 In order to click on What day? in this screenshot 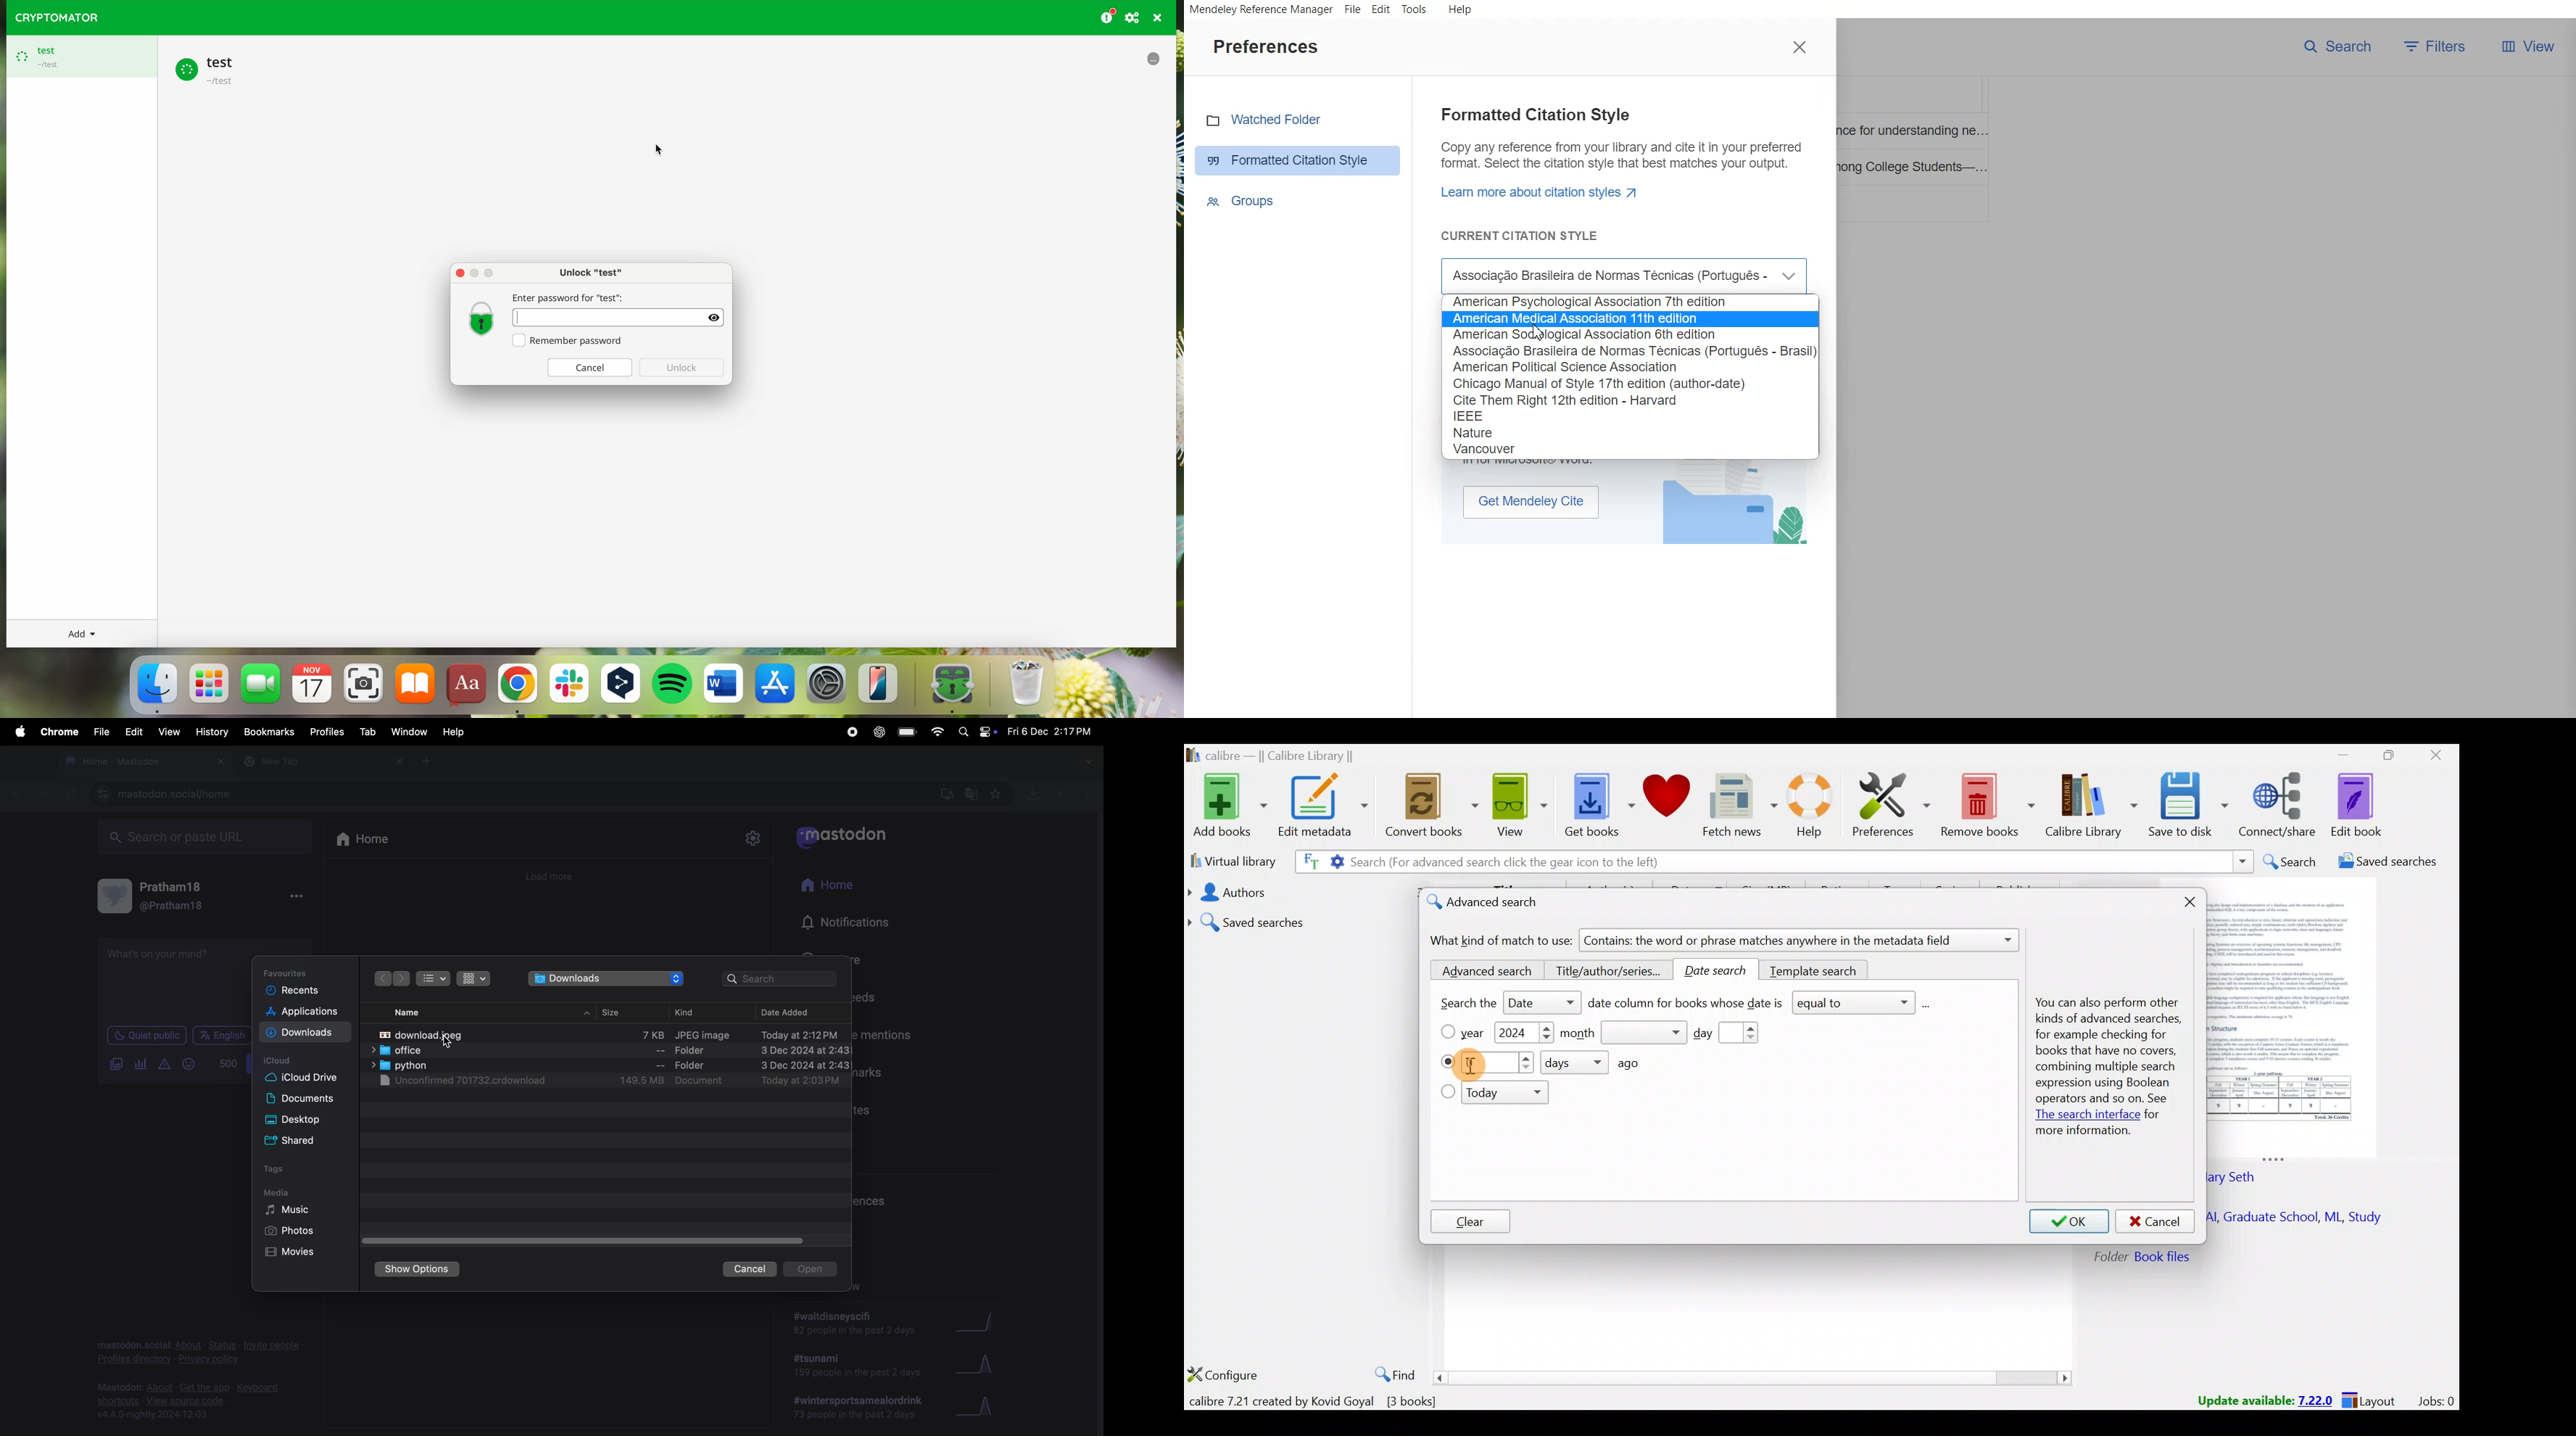, I will do `click(1446, 1062)`.